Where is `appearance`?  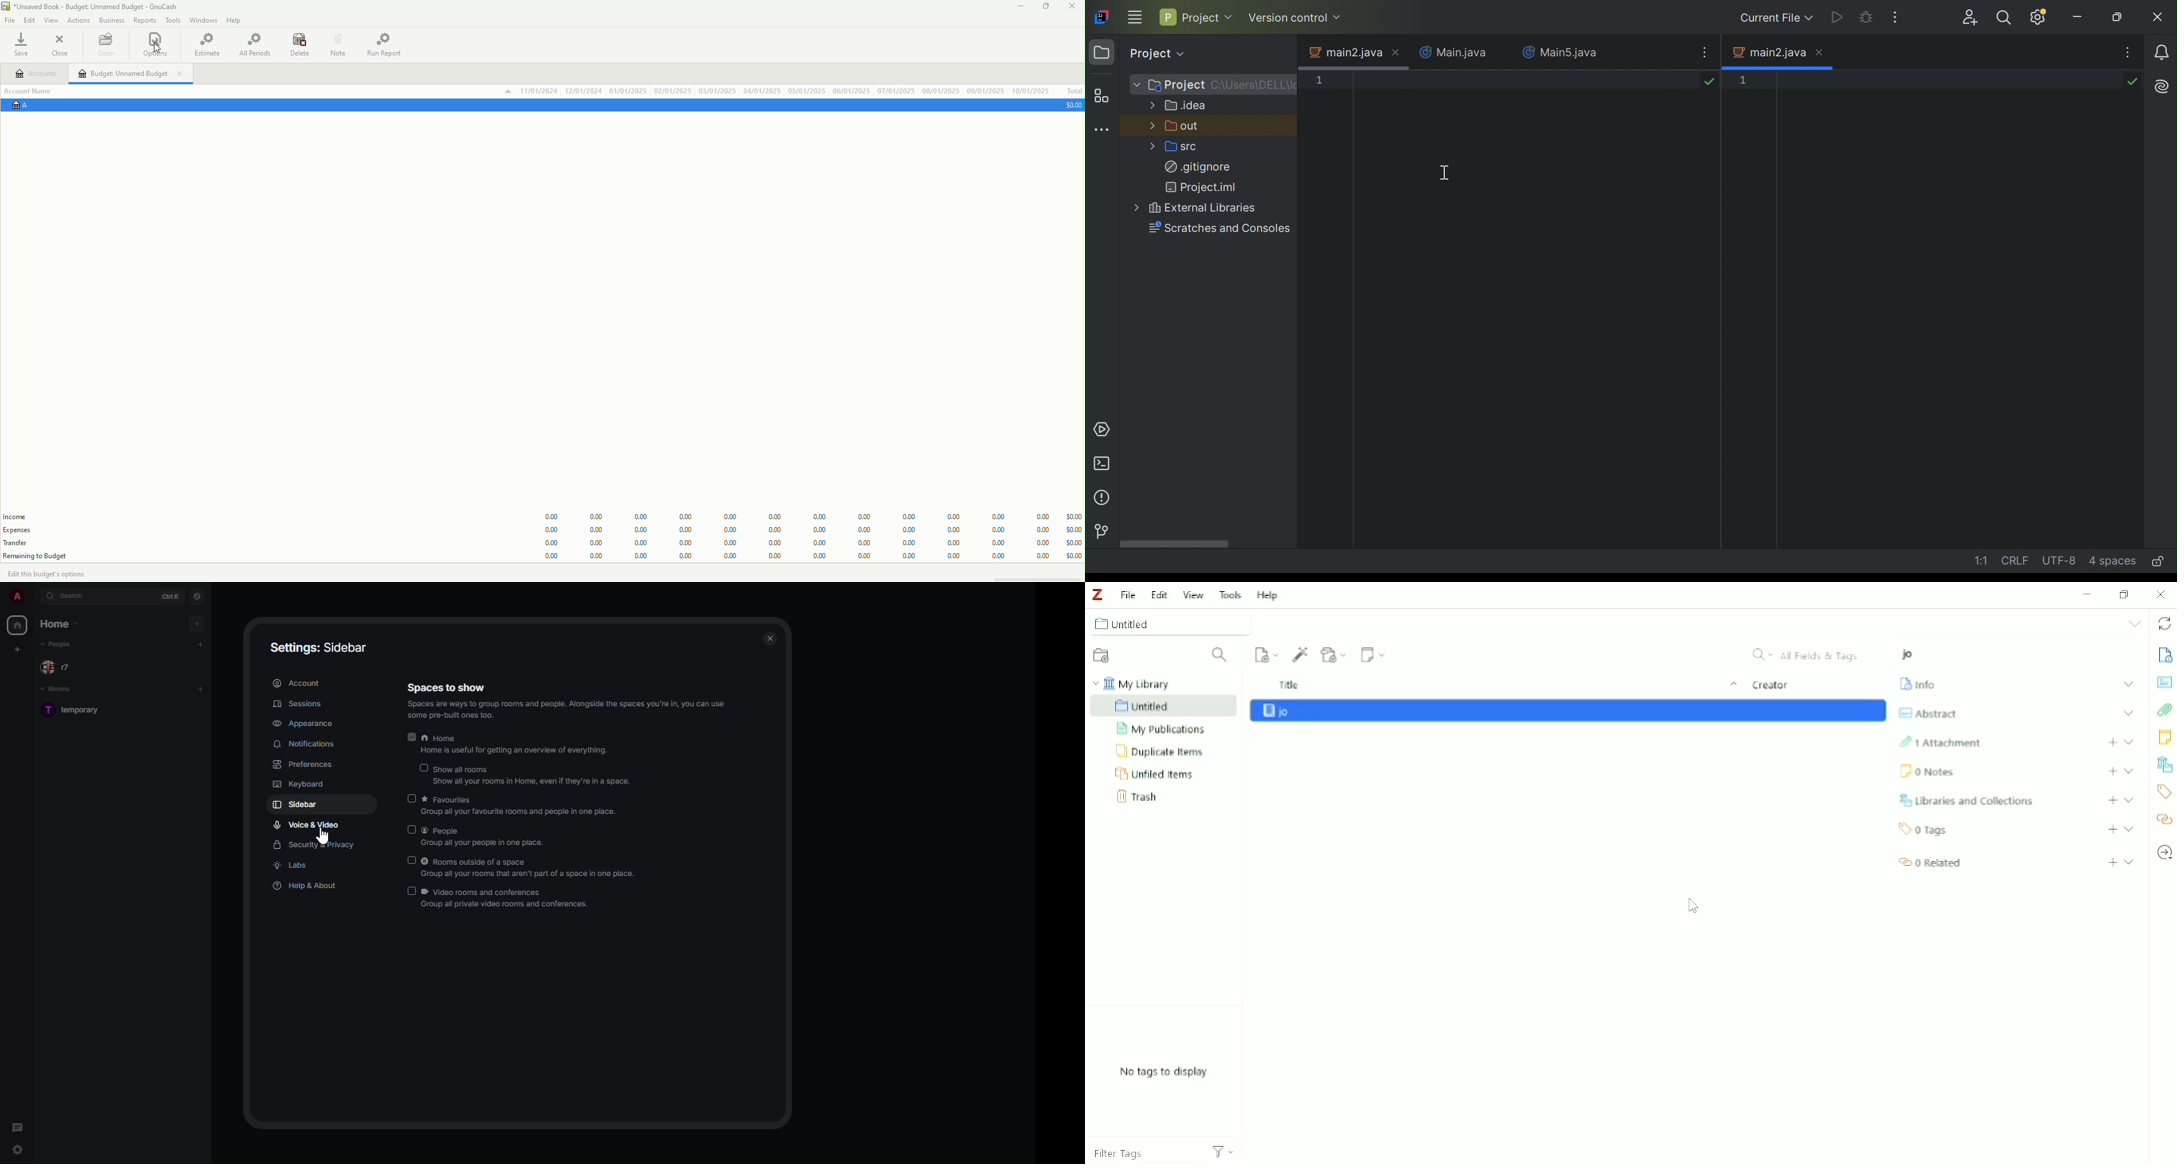
appearance is located at coordinates (303, 724).